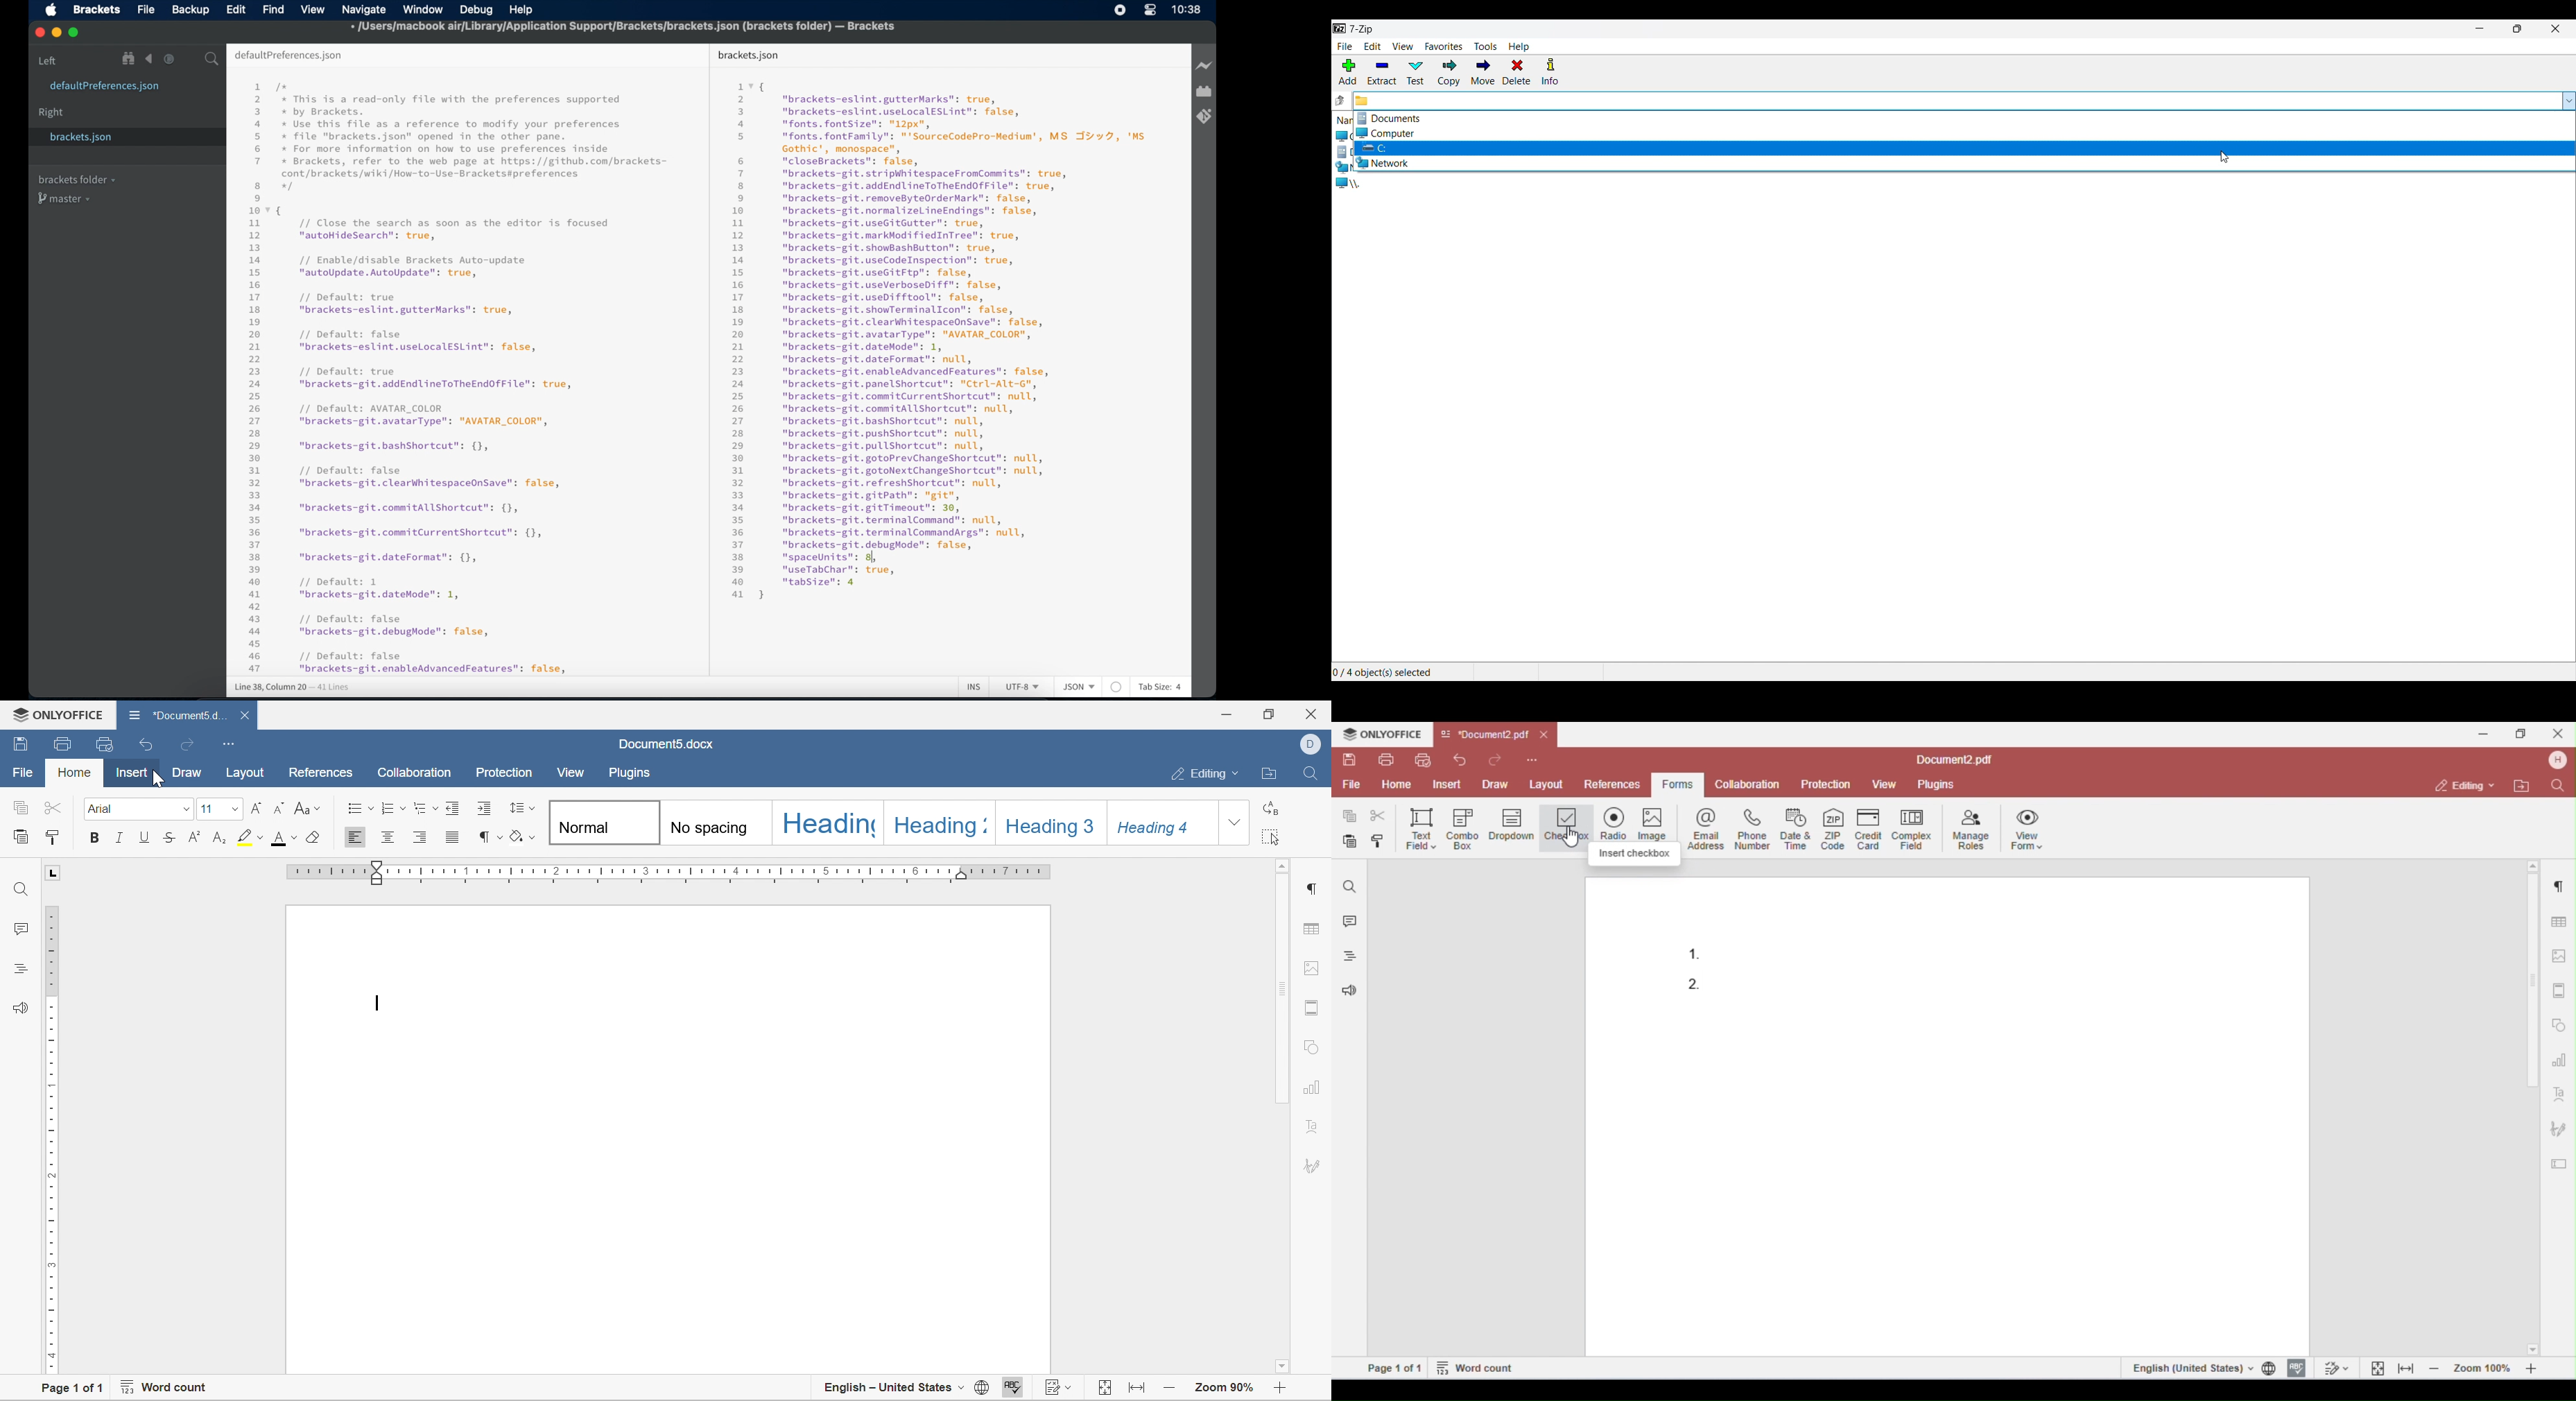 This screenshot has width=2576, height=1428. Describe the element at coordinates (974, 688) in the screenshot. I see `ins` at that location.